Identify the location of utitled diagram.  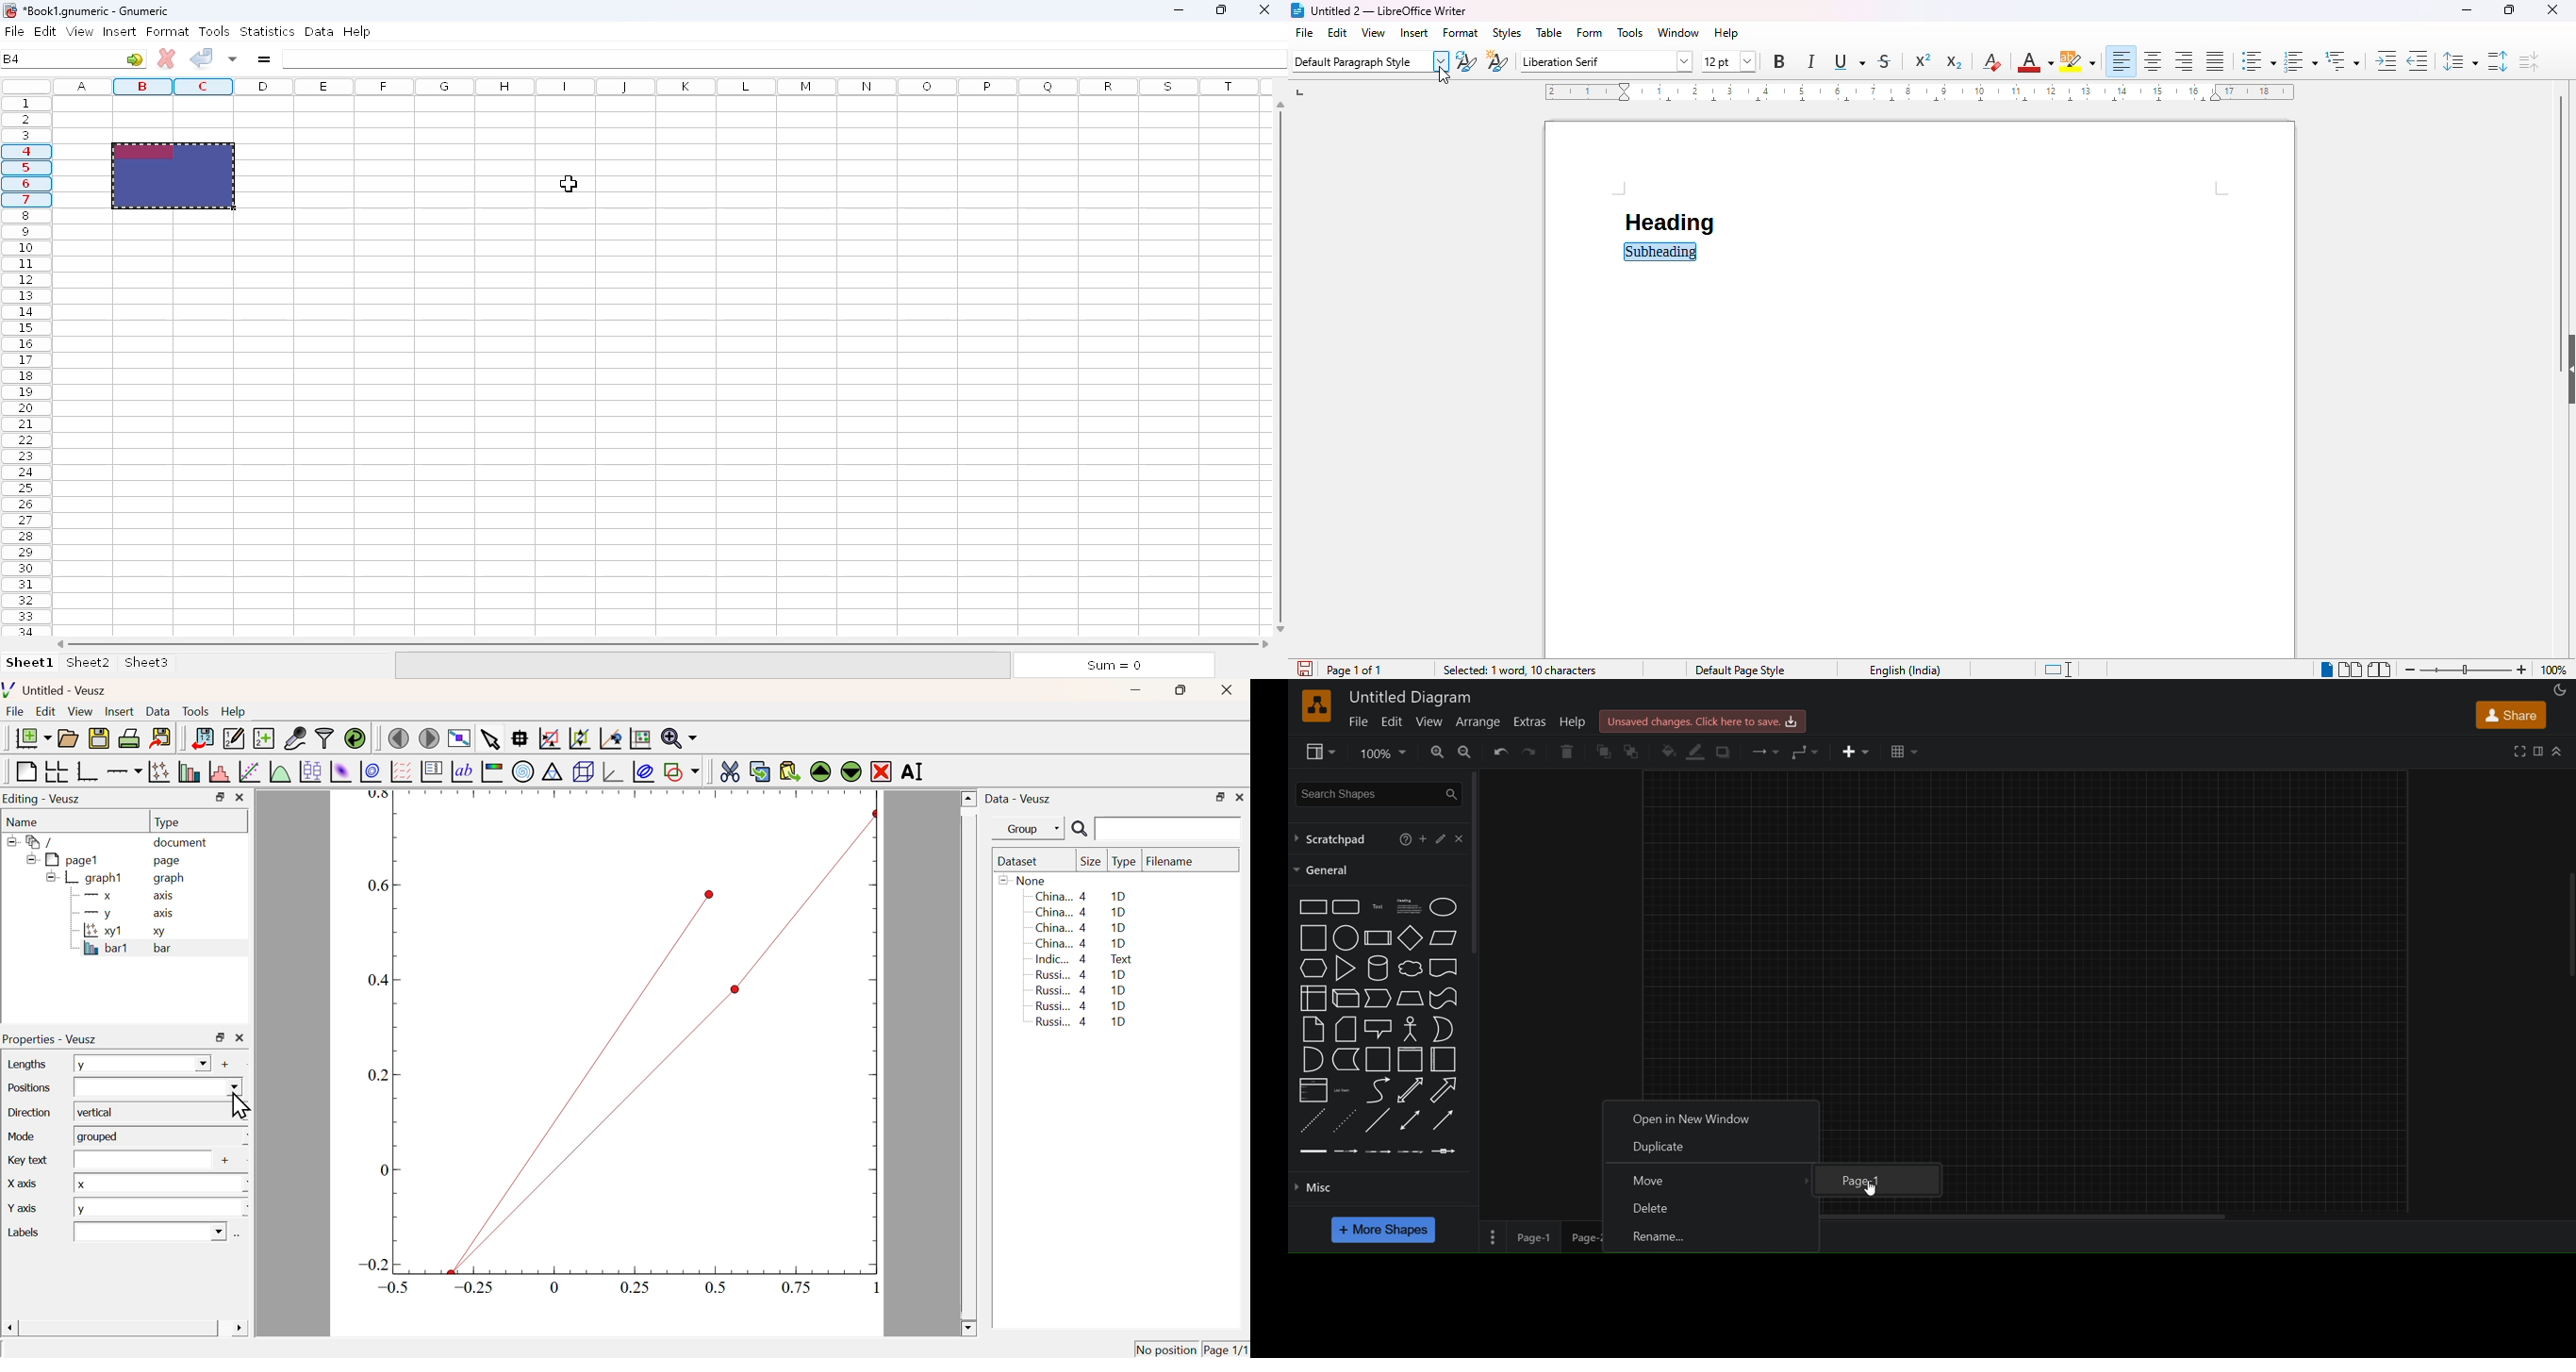
(1414, 698).